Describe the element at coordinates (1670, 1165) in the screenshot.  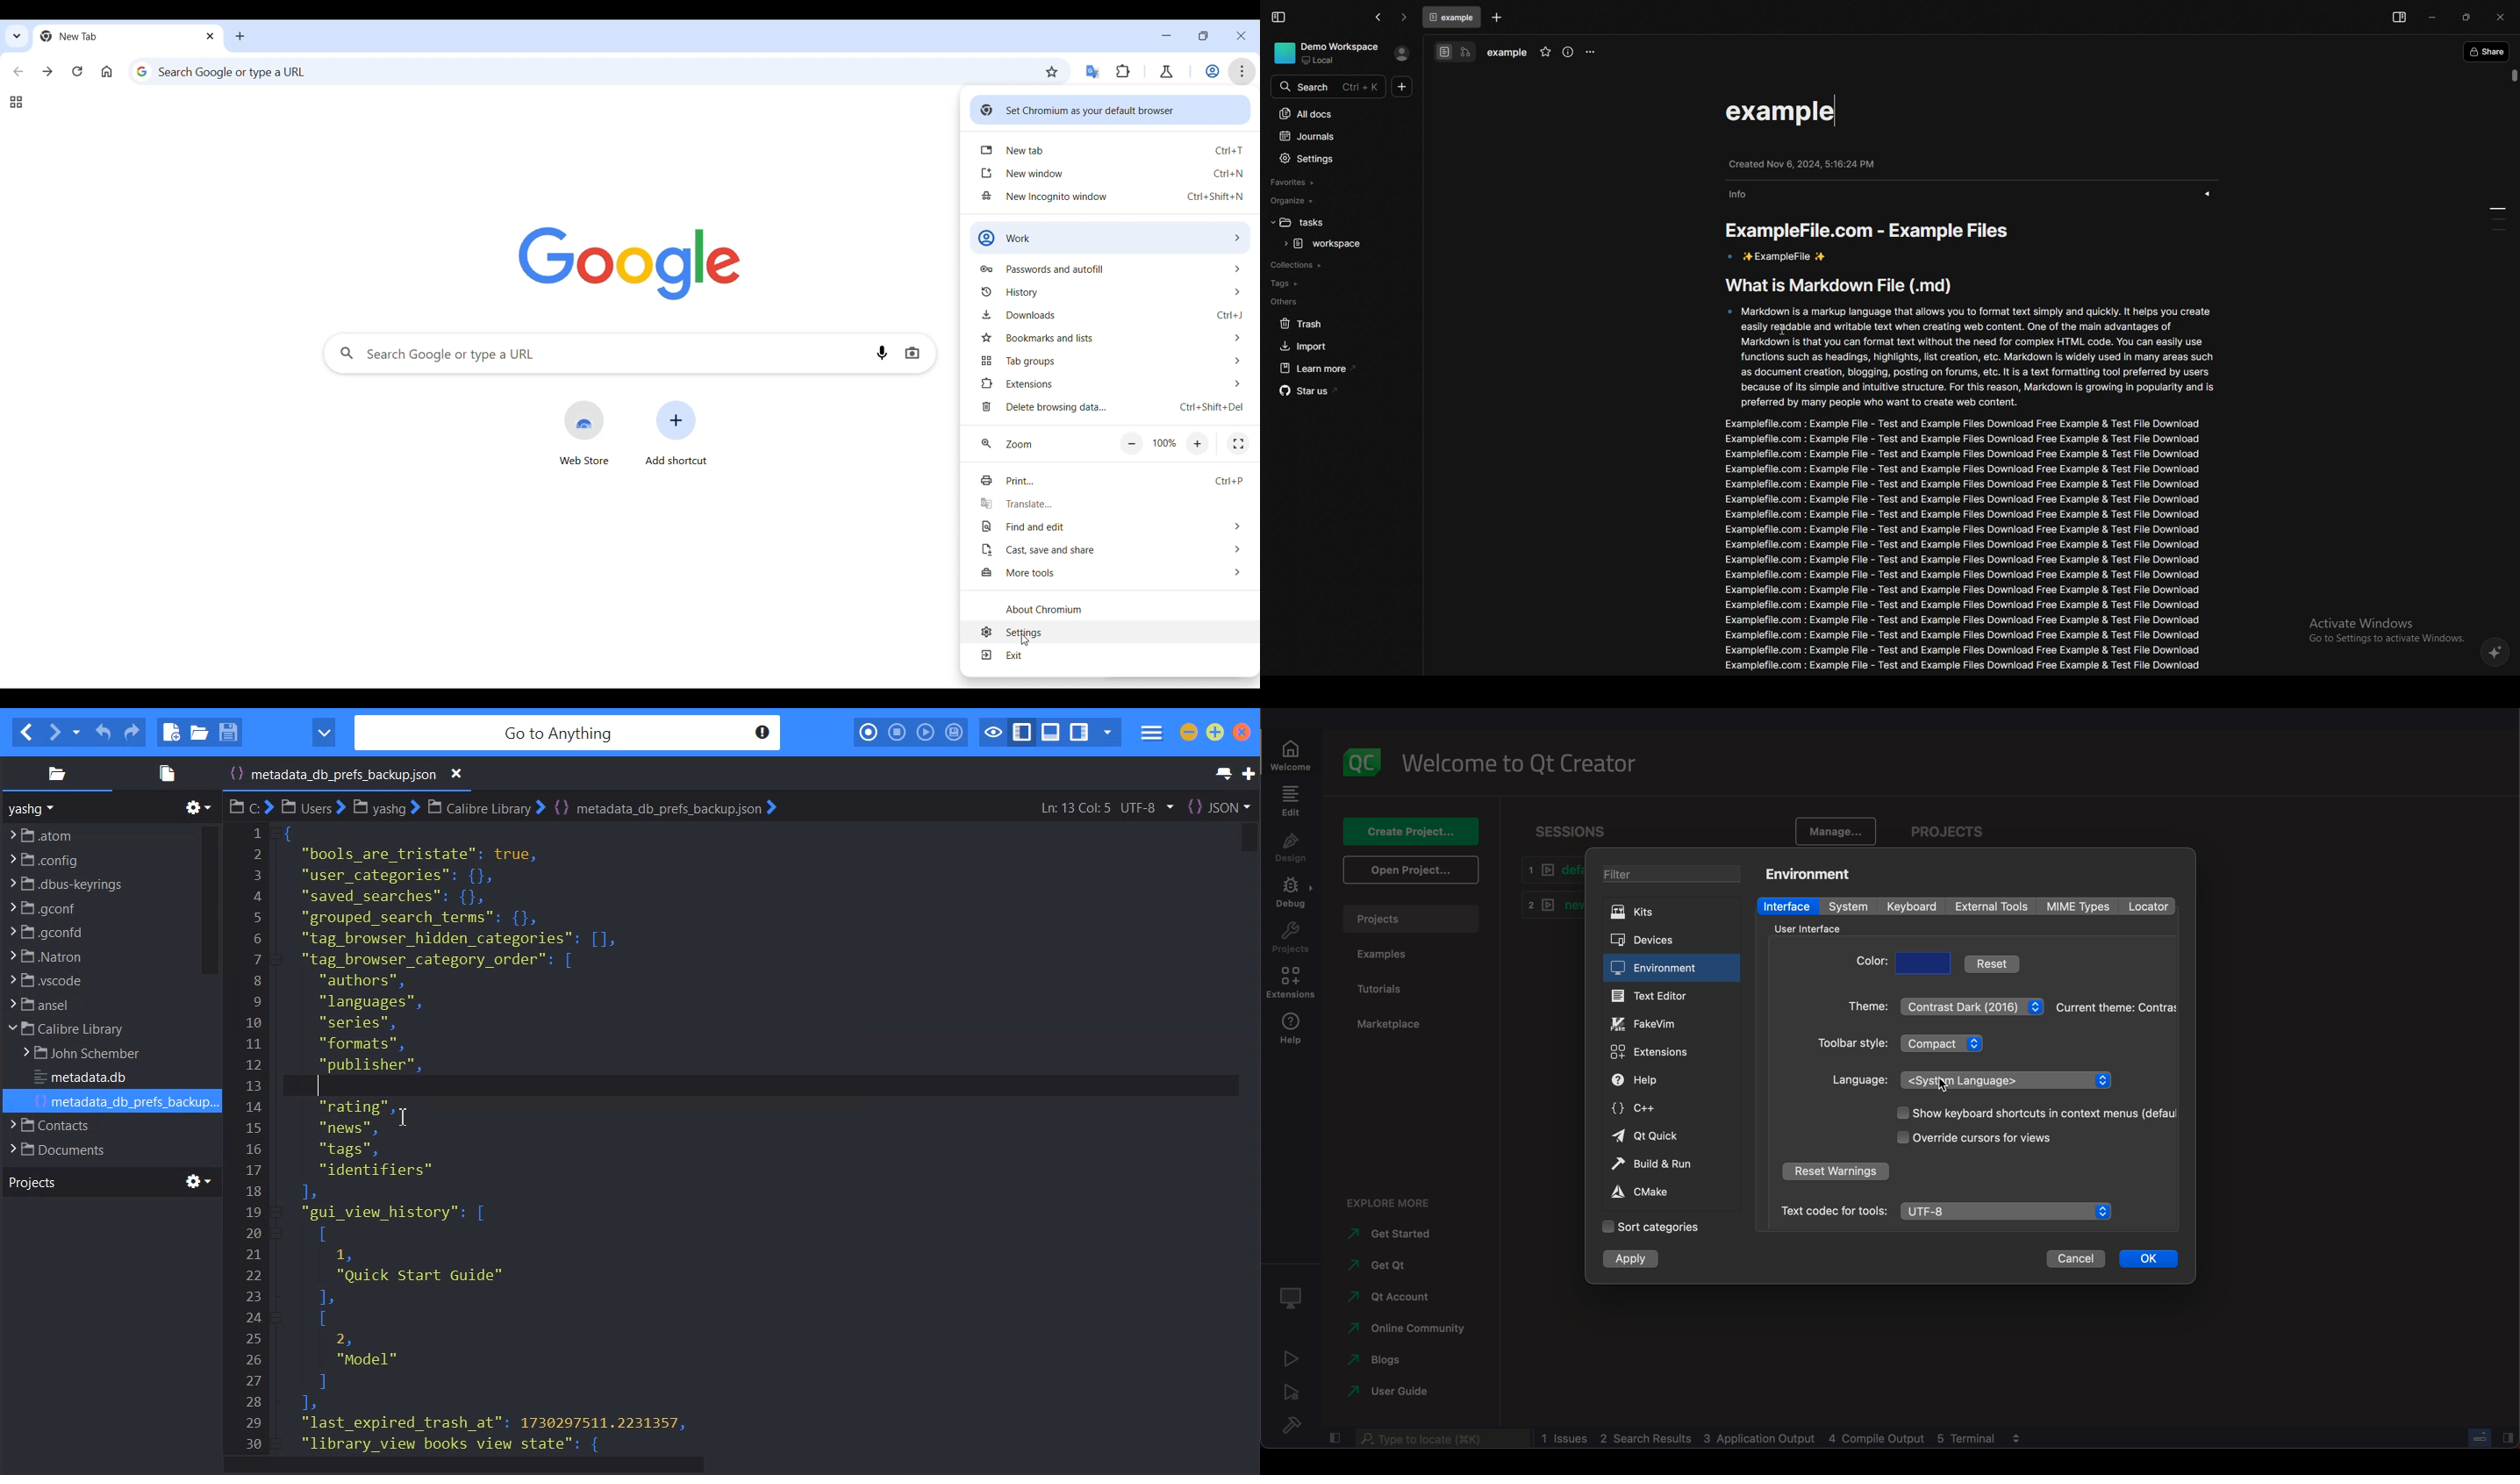
I see `build` at that location.